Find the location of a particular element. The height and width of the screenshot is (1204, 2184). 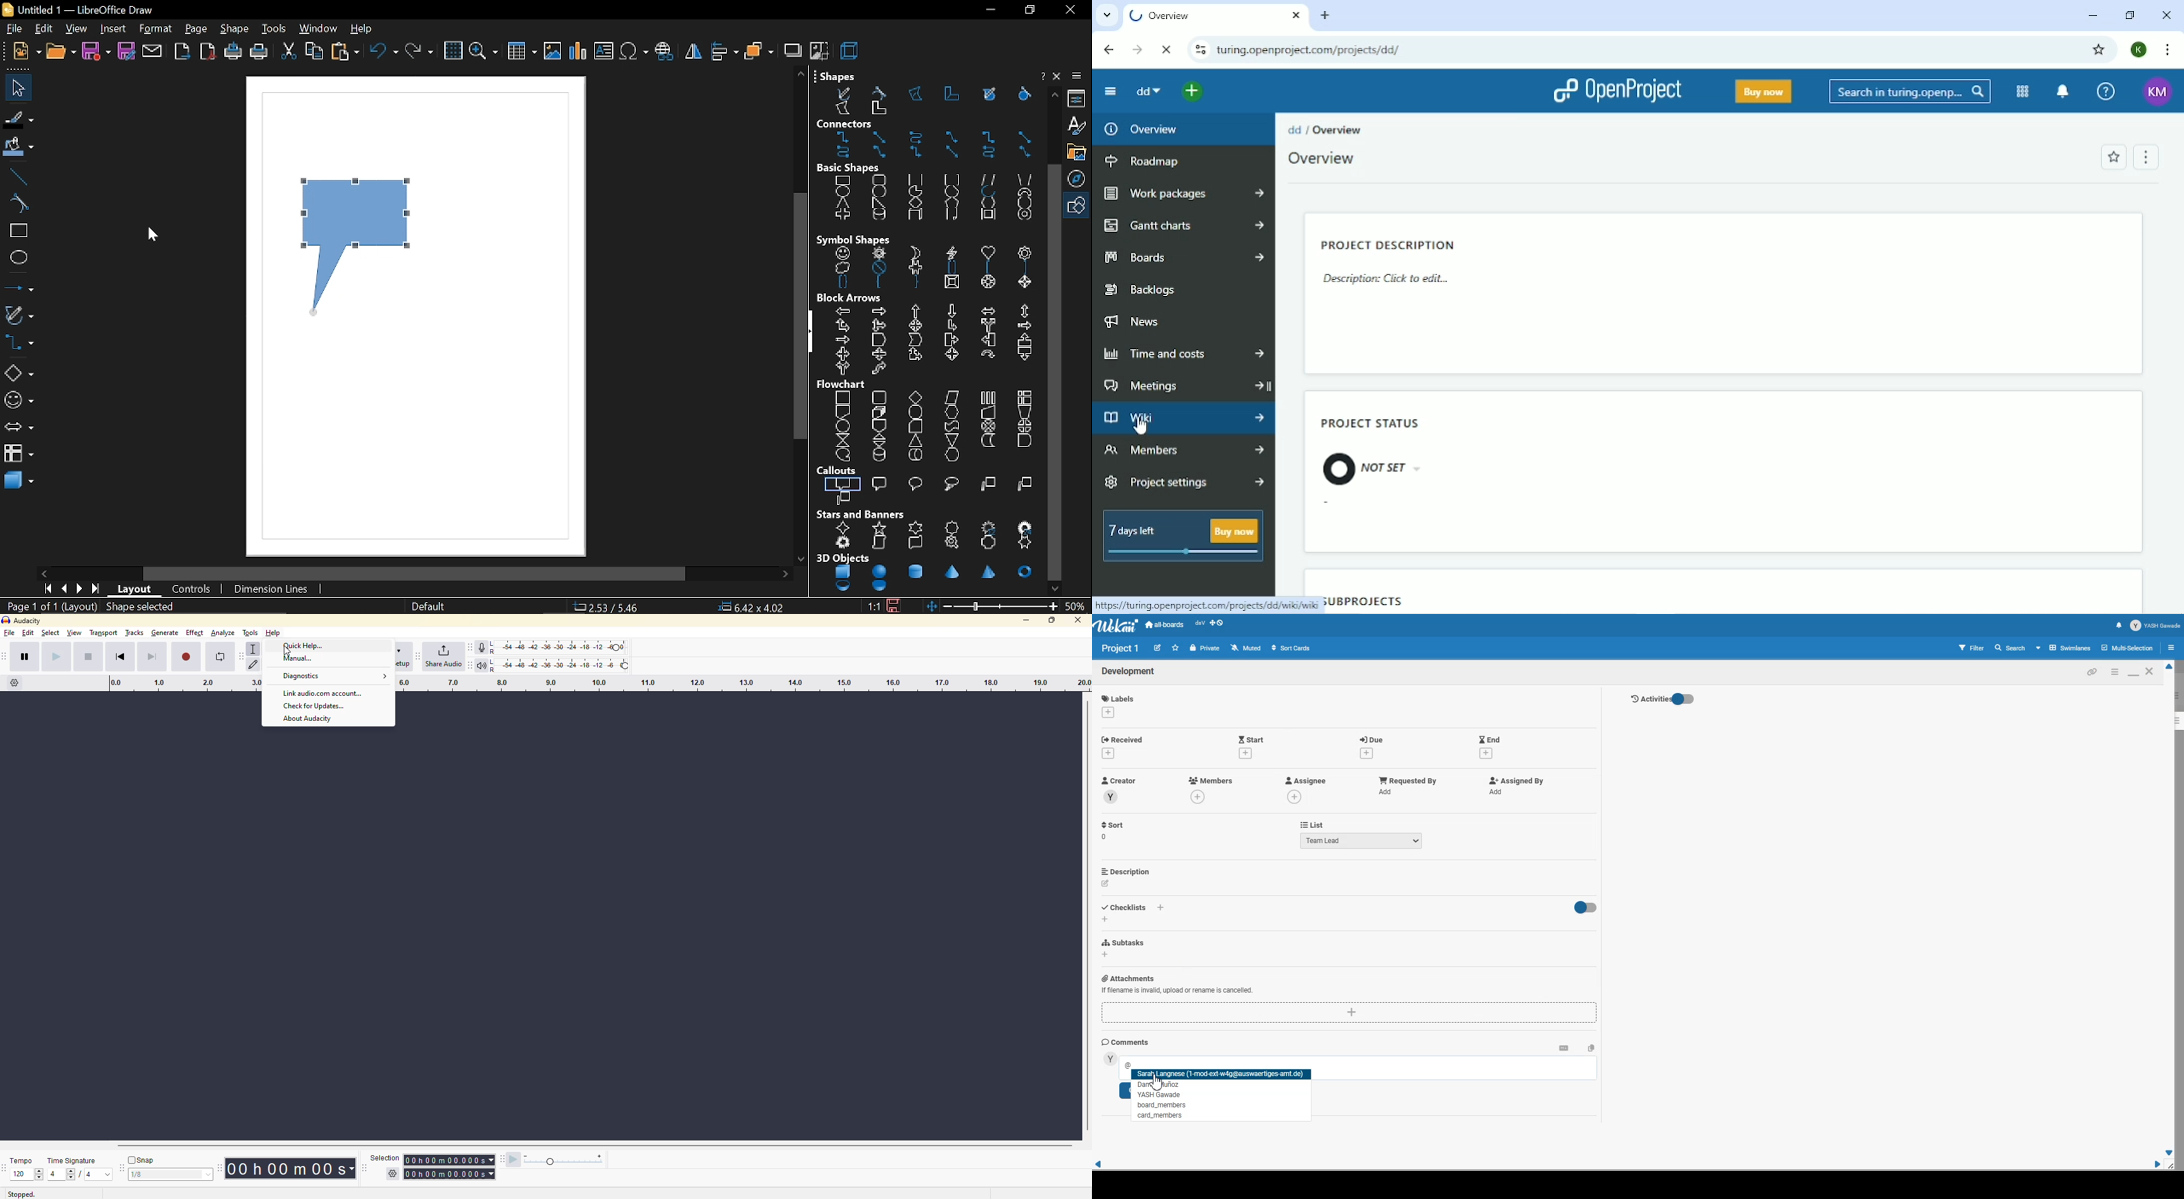

shapes is located at coordinates (1080, 204).